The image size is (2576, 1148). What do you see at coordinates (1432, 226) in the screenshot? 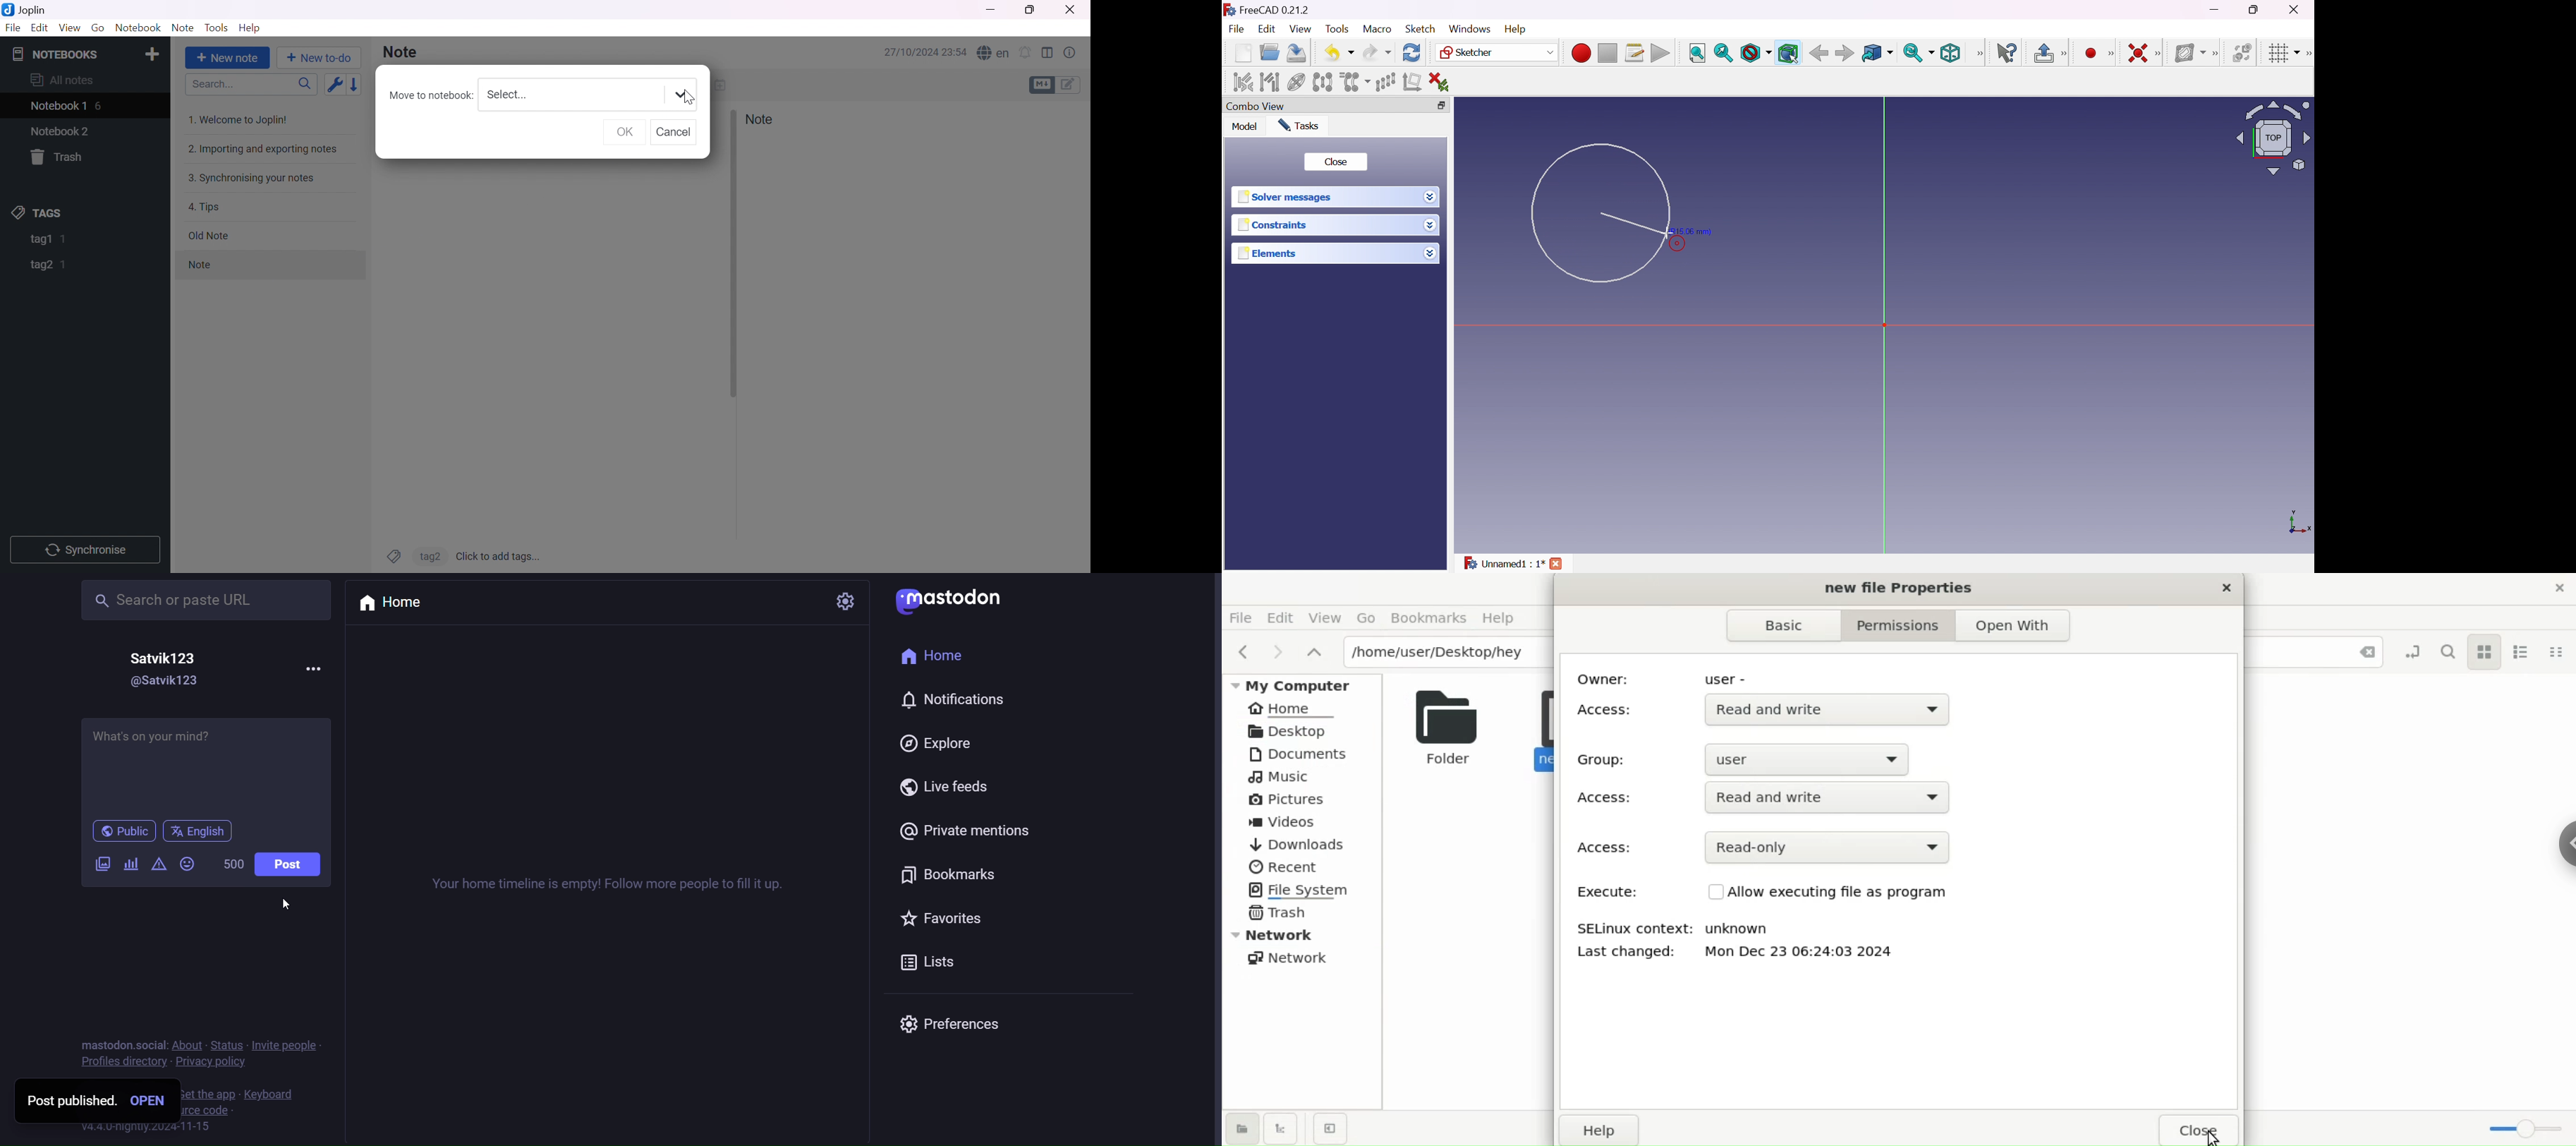
I see `Drop` at bounding box center [1432, 226].